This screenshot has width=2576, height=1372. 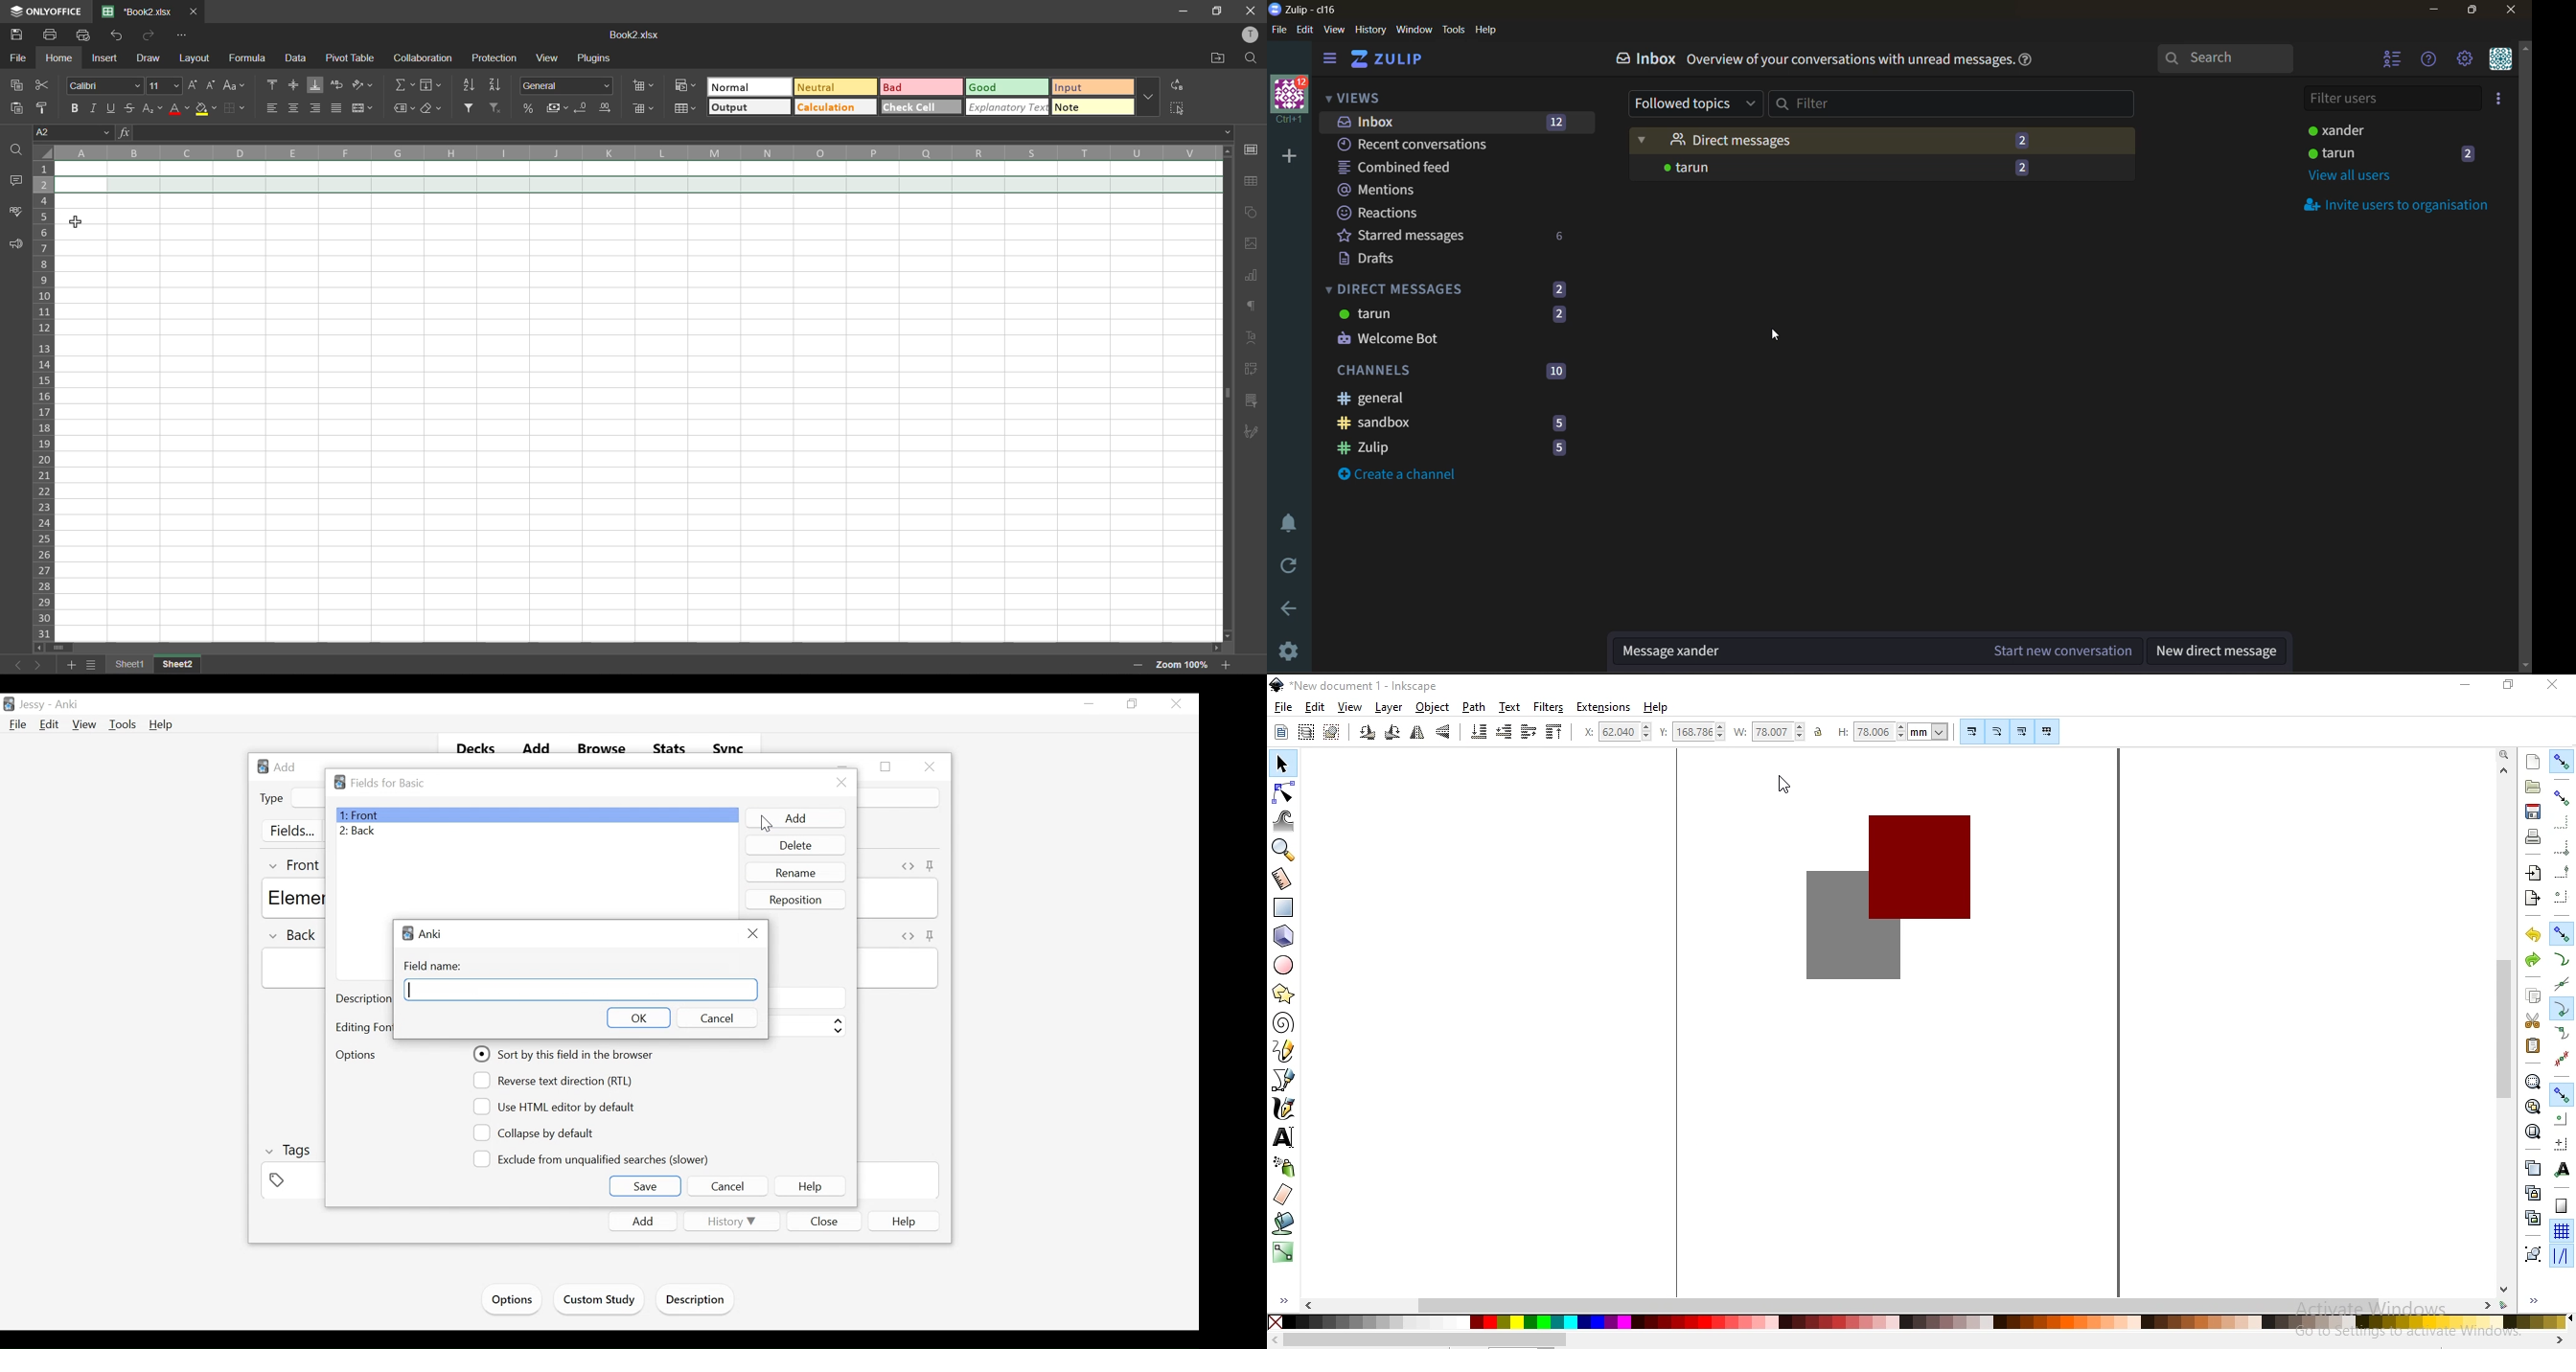 What do you see at coordinates (85, 725) in the screenshot?
I see `View` at bounding box center [85, 725].